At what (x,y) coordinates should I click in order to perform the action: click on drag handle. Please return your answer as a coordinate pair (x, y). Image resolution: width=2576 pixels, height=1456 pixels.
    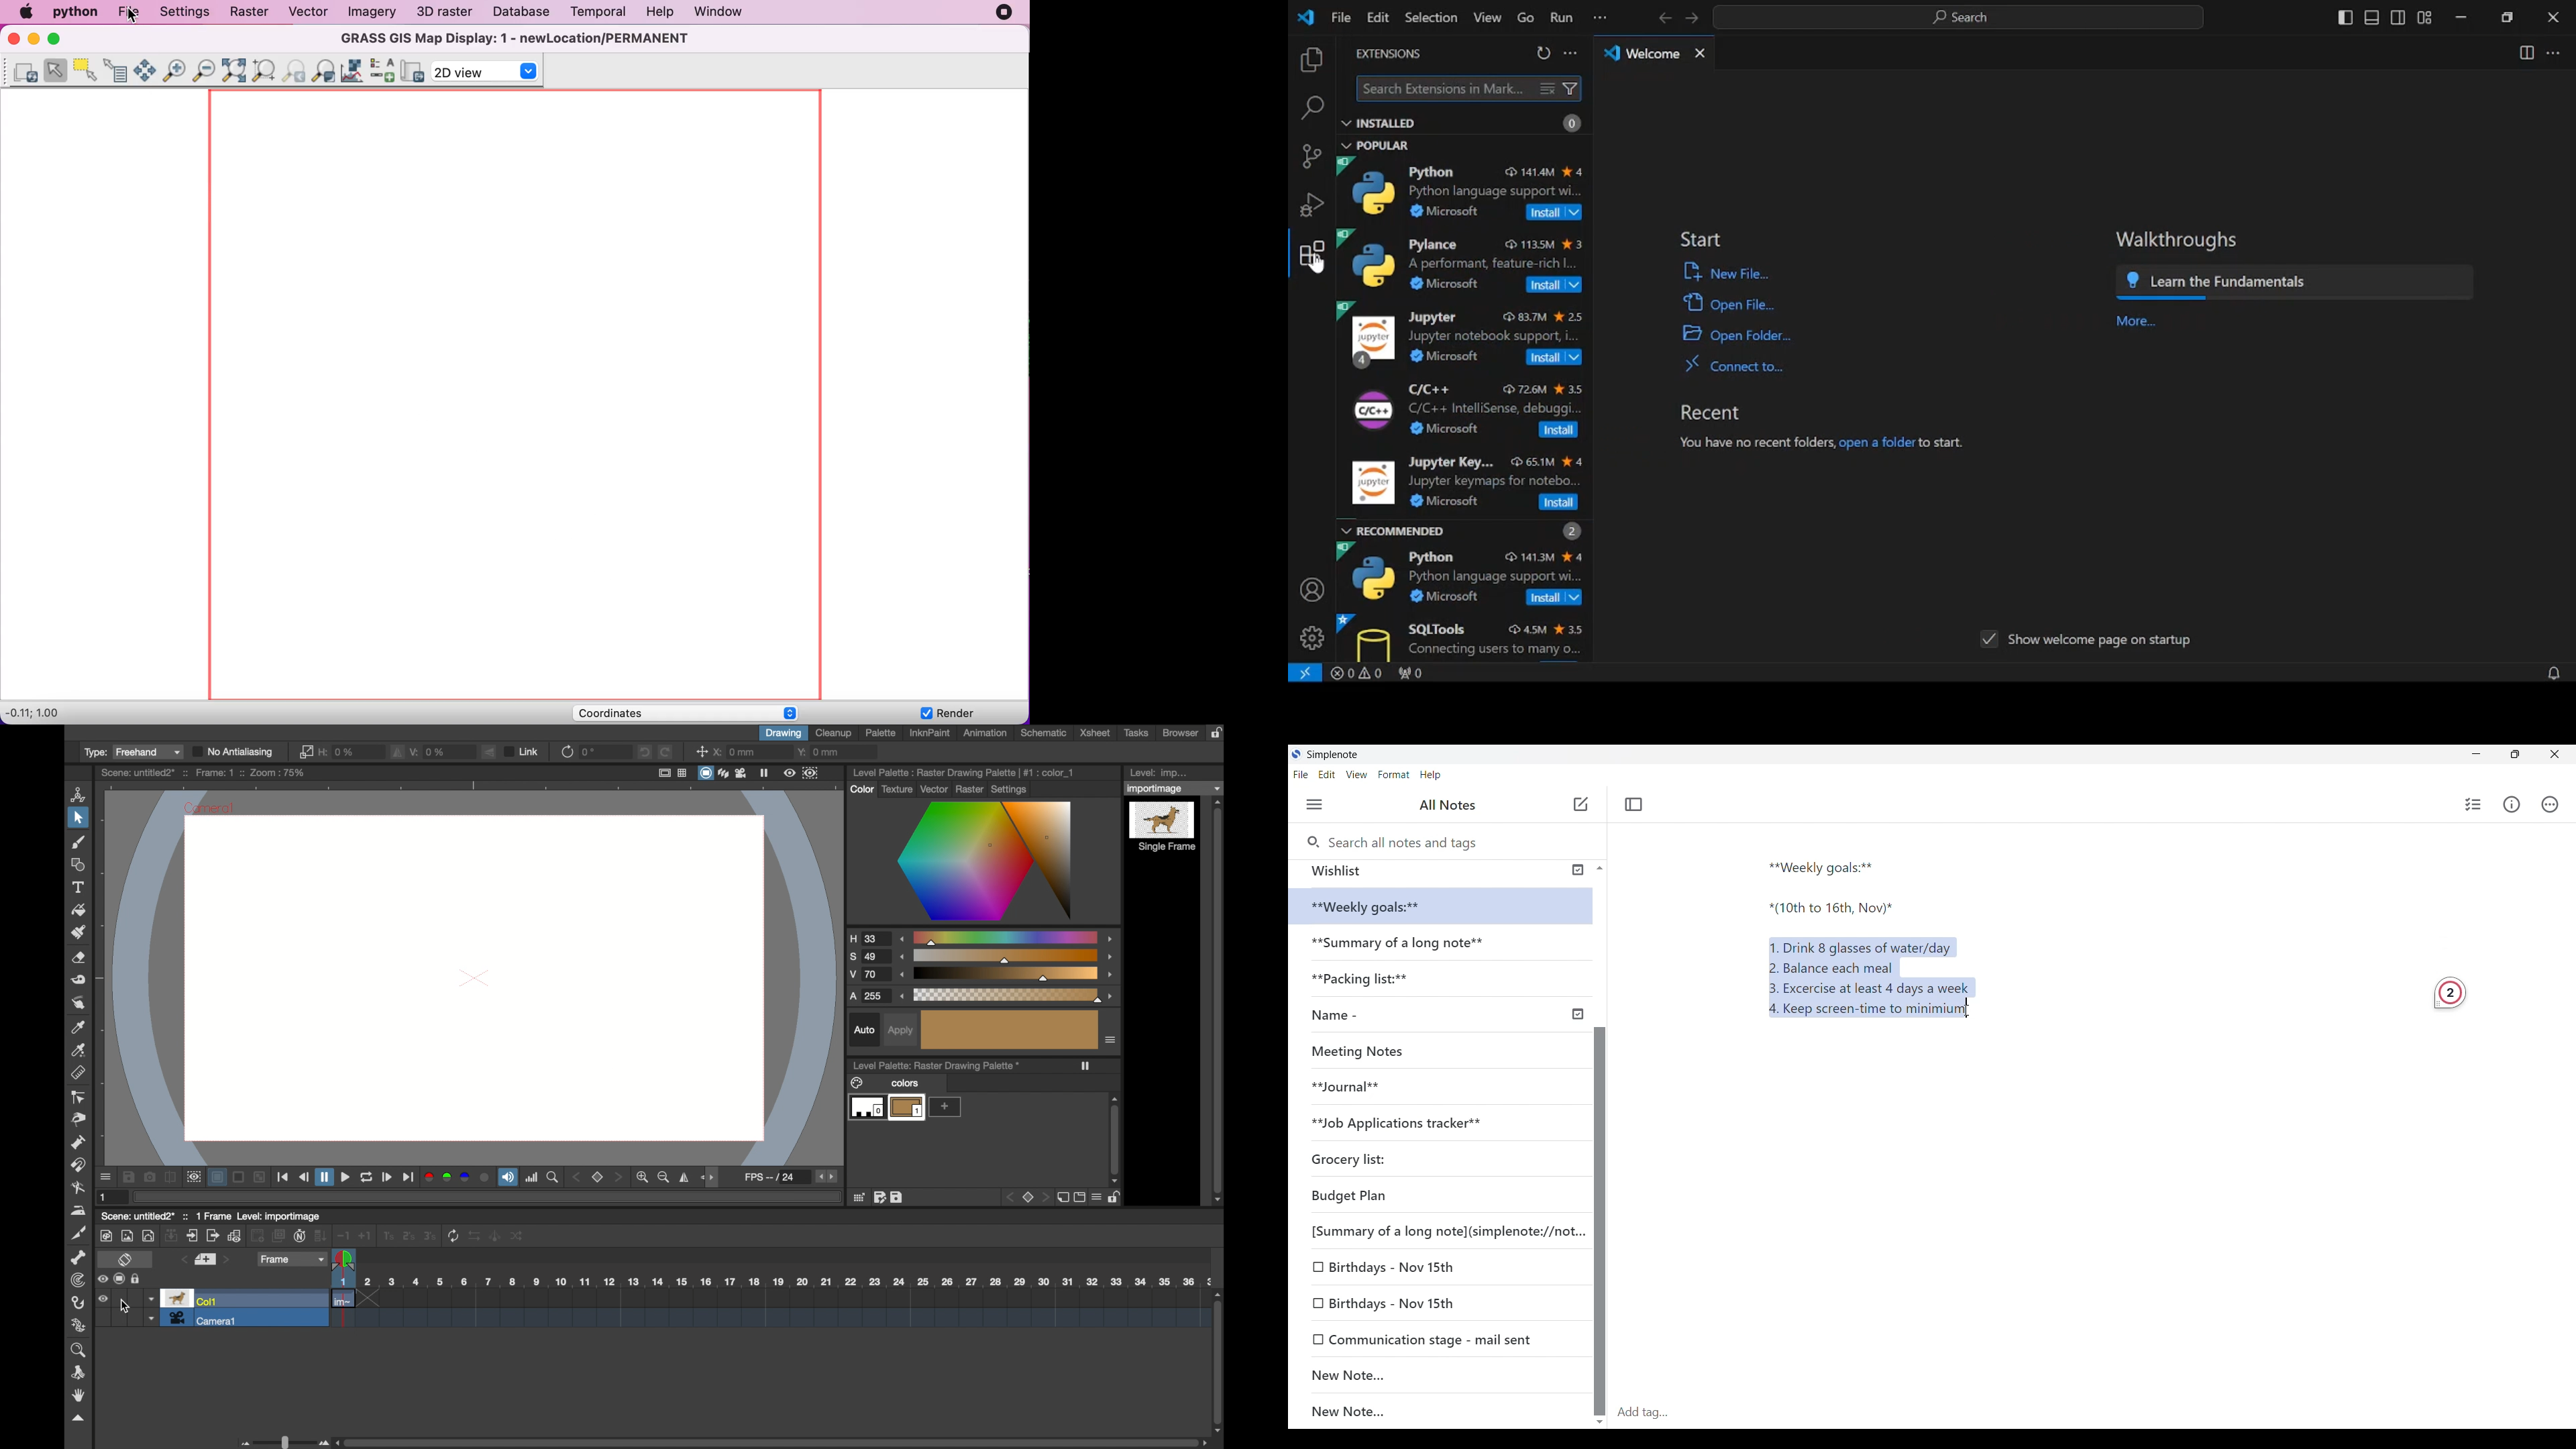
    Looking at the image, I should click on (78, 1419).